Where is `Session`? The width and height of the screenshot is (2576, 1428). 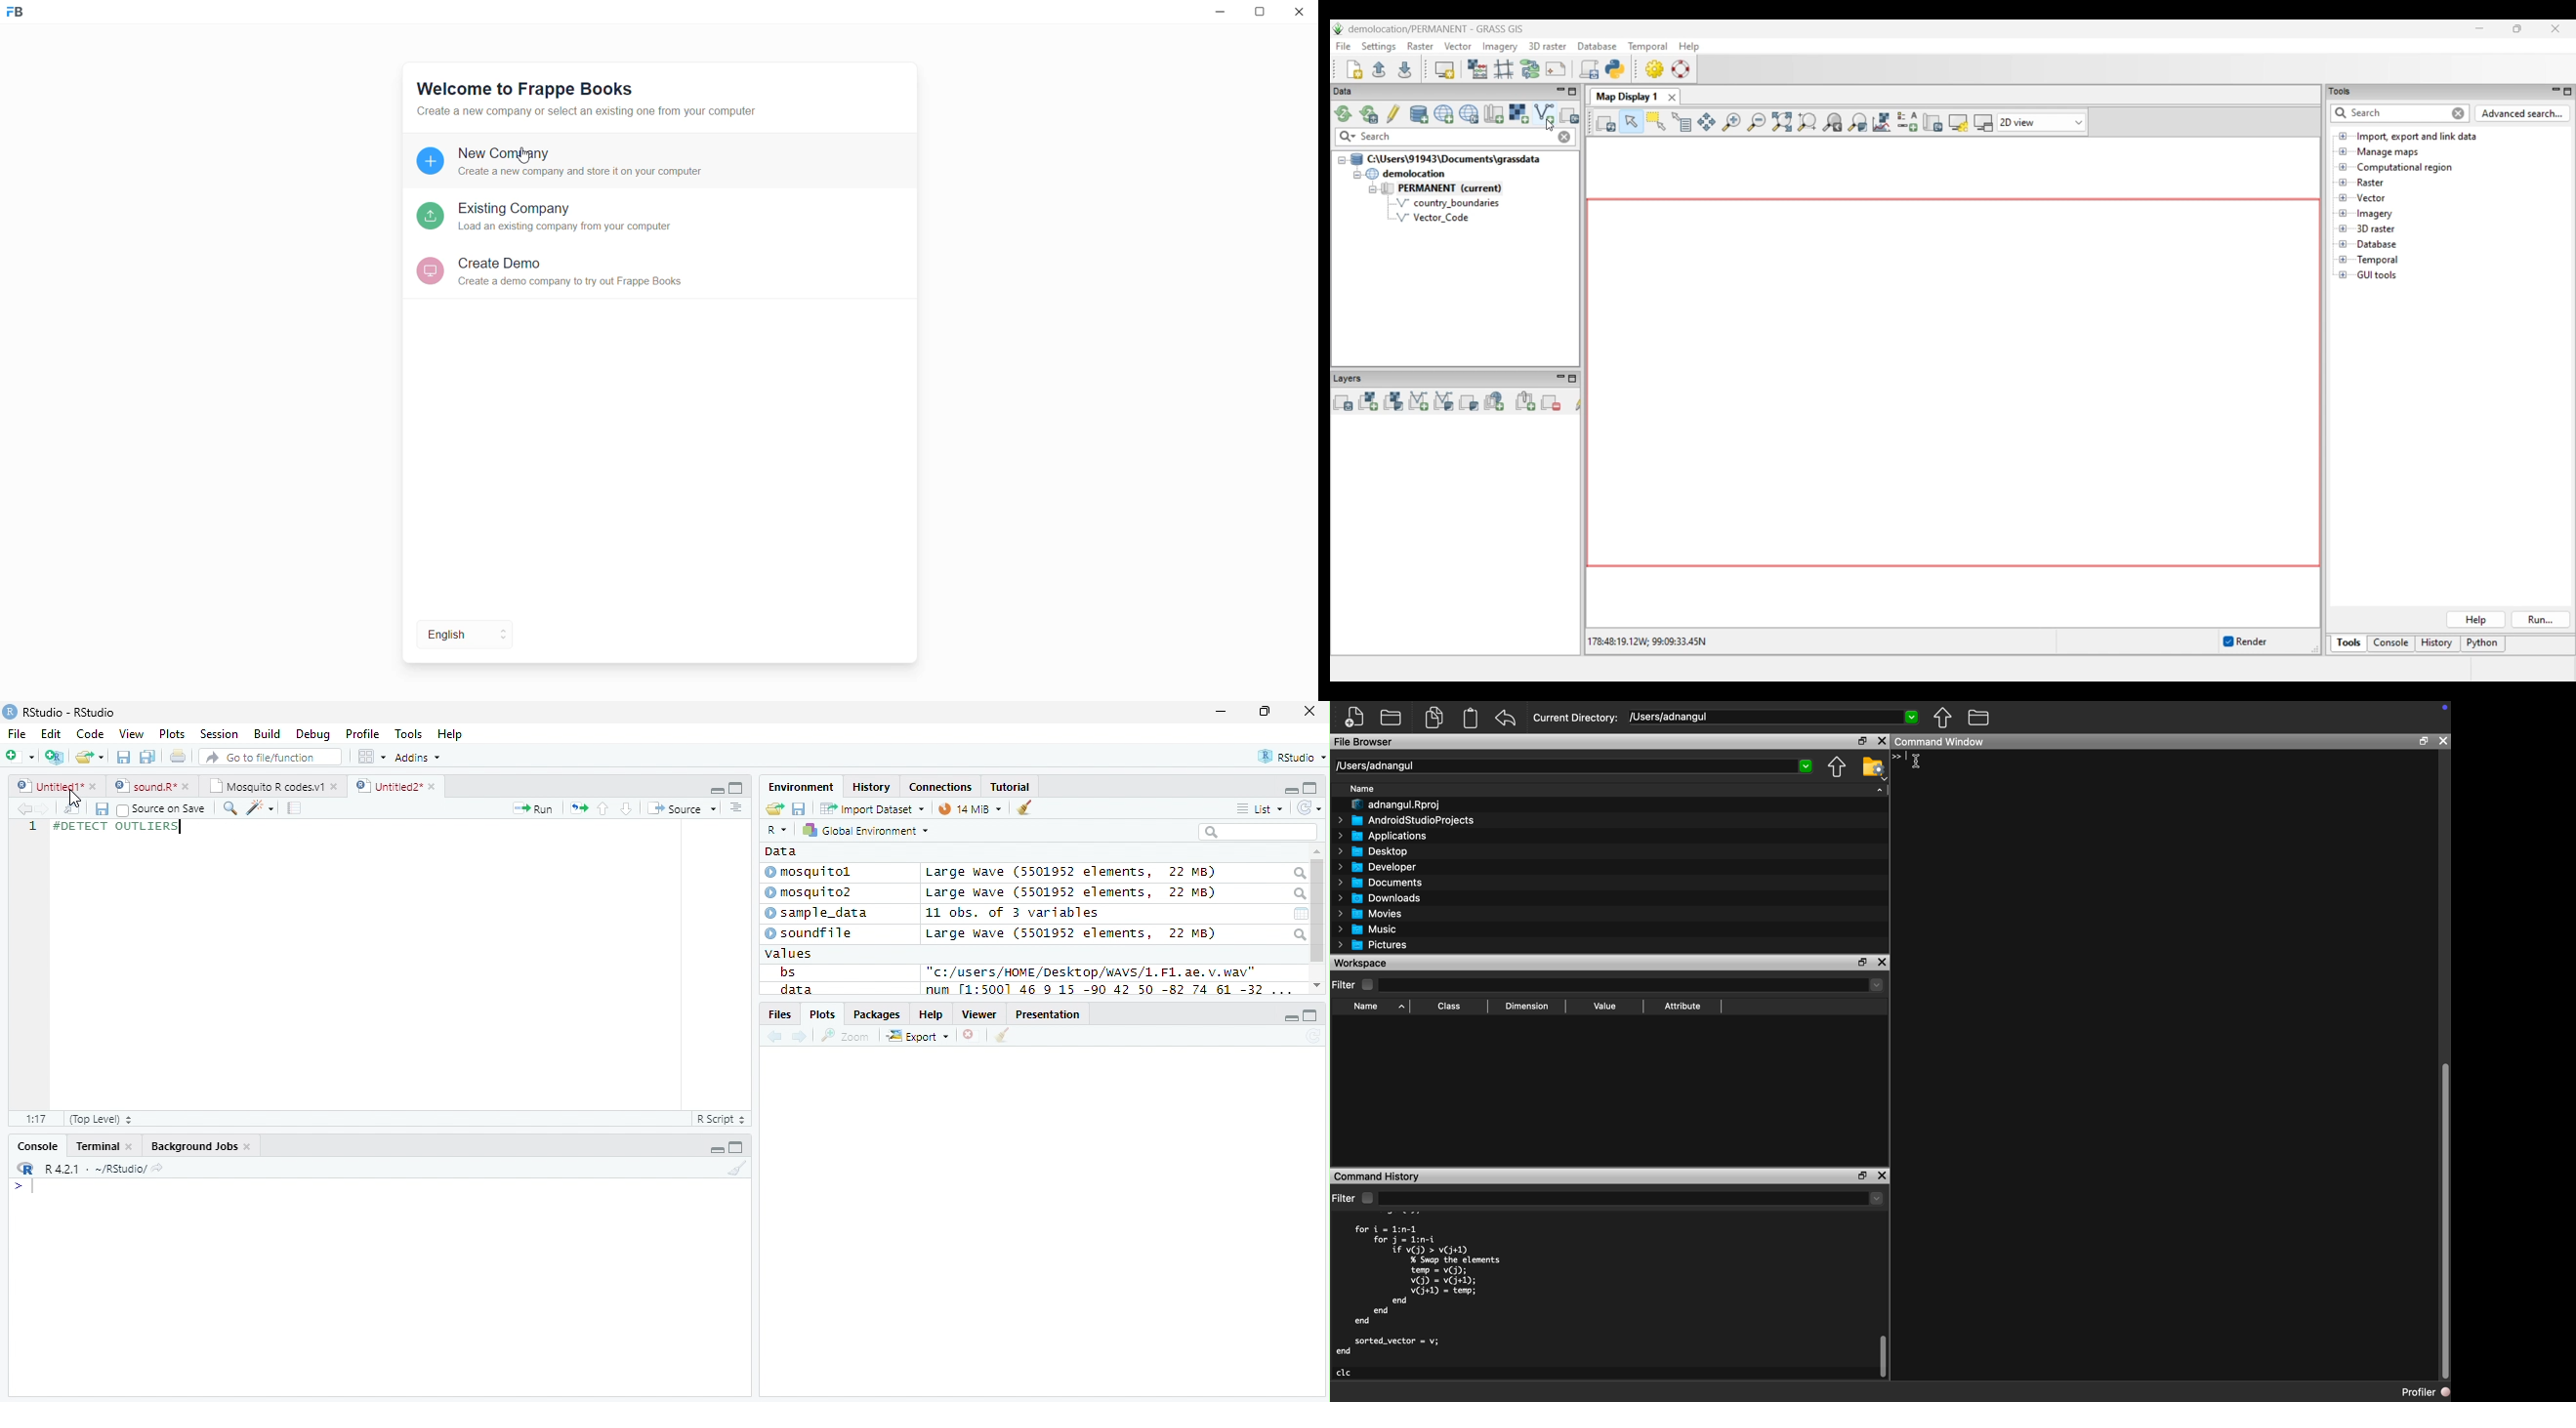 Session is located at coordinates (219, 733).